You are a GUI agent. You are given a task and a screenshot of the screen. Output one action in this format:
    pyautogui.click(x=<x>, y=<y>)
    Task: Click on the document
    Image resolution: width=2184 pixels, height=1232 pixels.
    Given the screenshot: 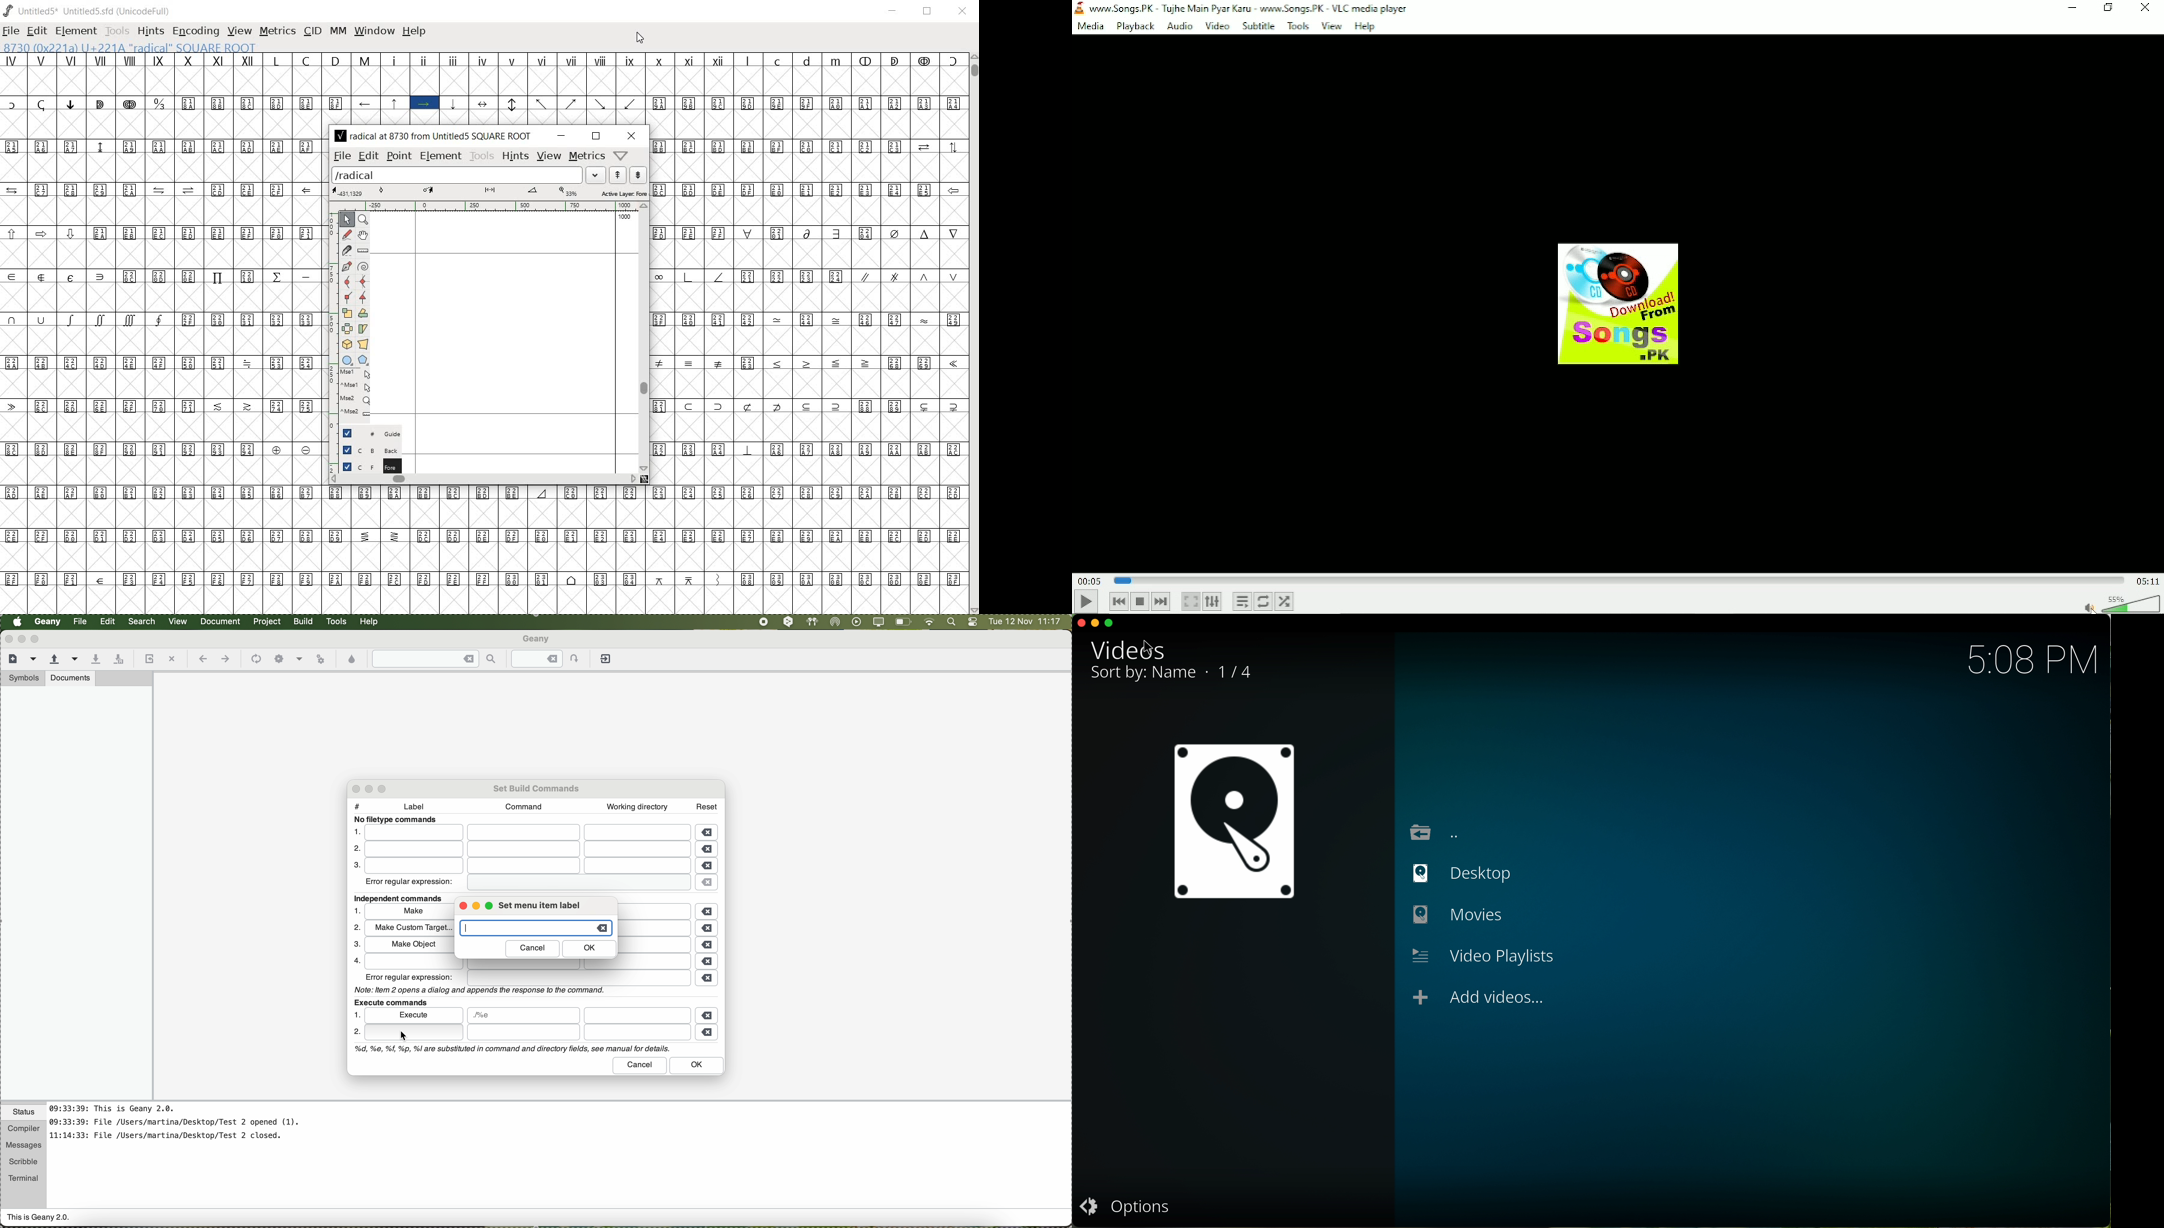 What is the action you would take?
    pyautogui.click(x=220, y=621)
    